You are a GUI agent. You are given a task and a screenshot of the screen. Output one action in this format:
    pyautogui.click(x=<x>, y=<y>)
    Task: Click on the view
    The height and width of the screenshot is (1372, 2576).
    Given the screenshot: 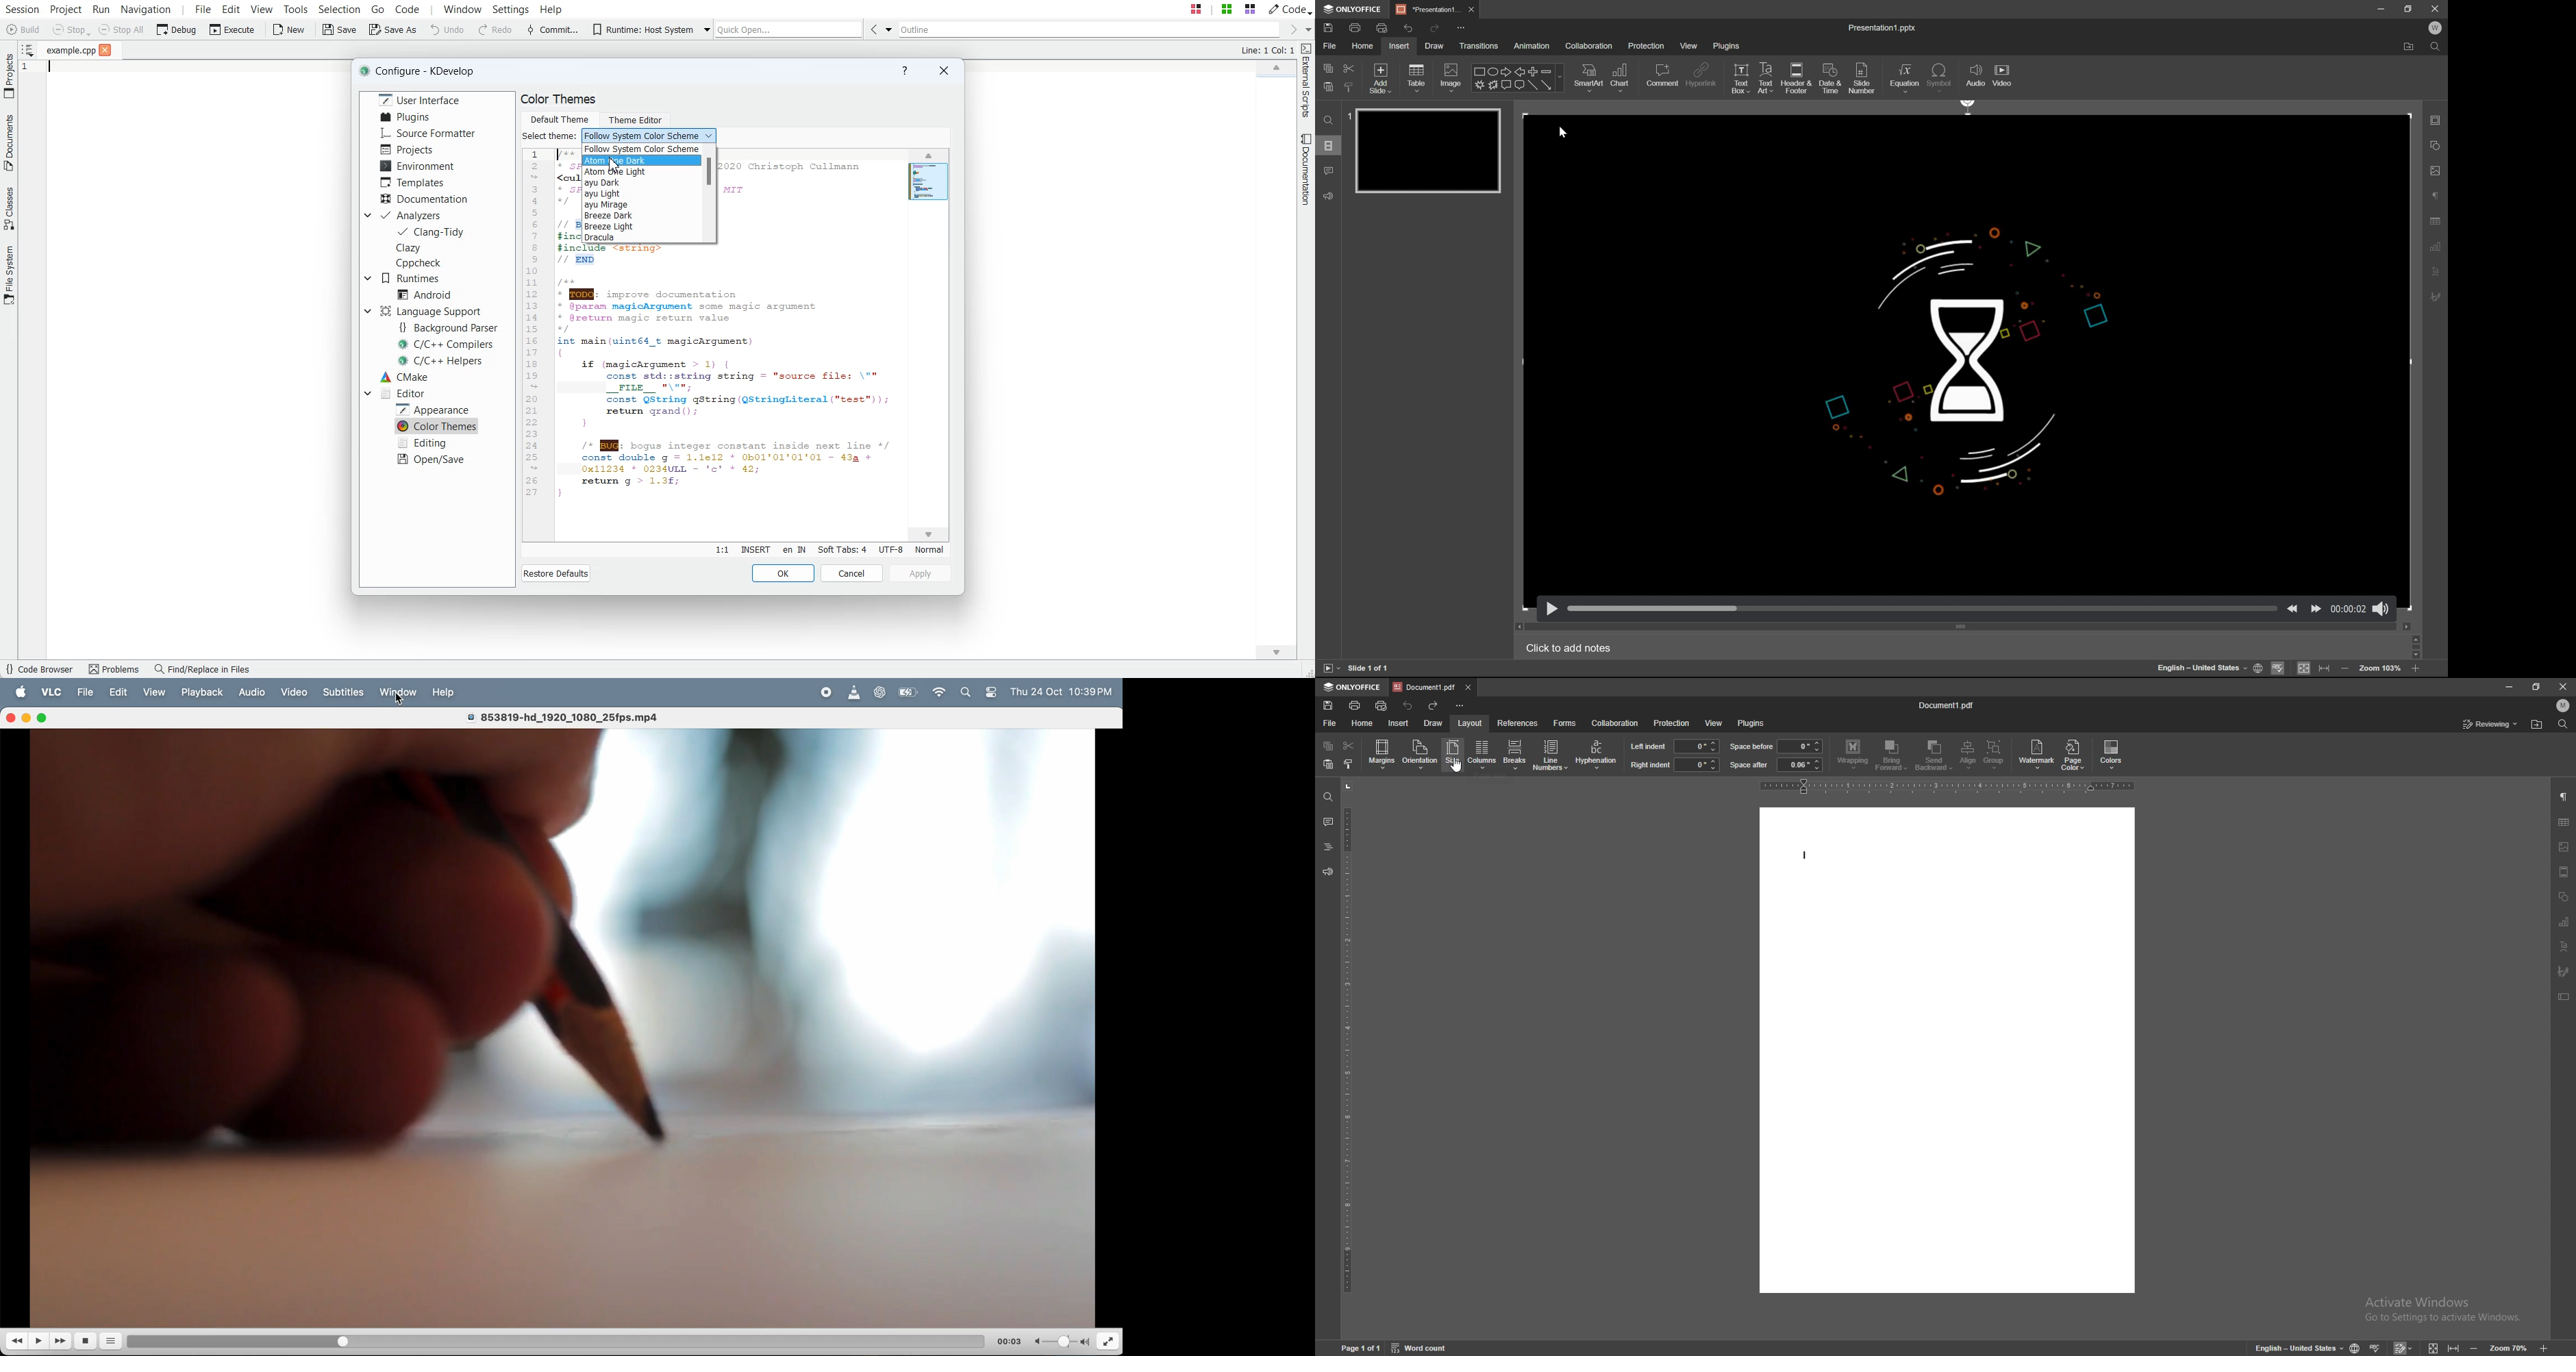 What is the action you would take?
    pyautogui.click(x=1692, y=45)
    